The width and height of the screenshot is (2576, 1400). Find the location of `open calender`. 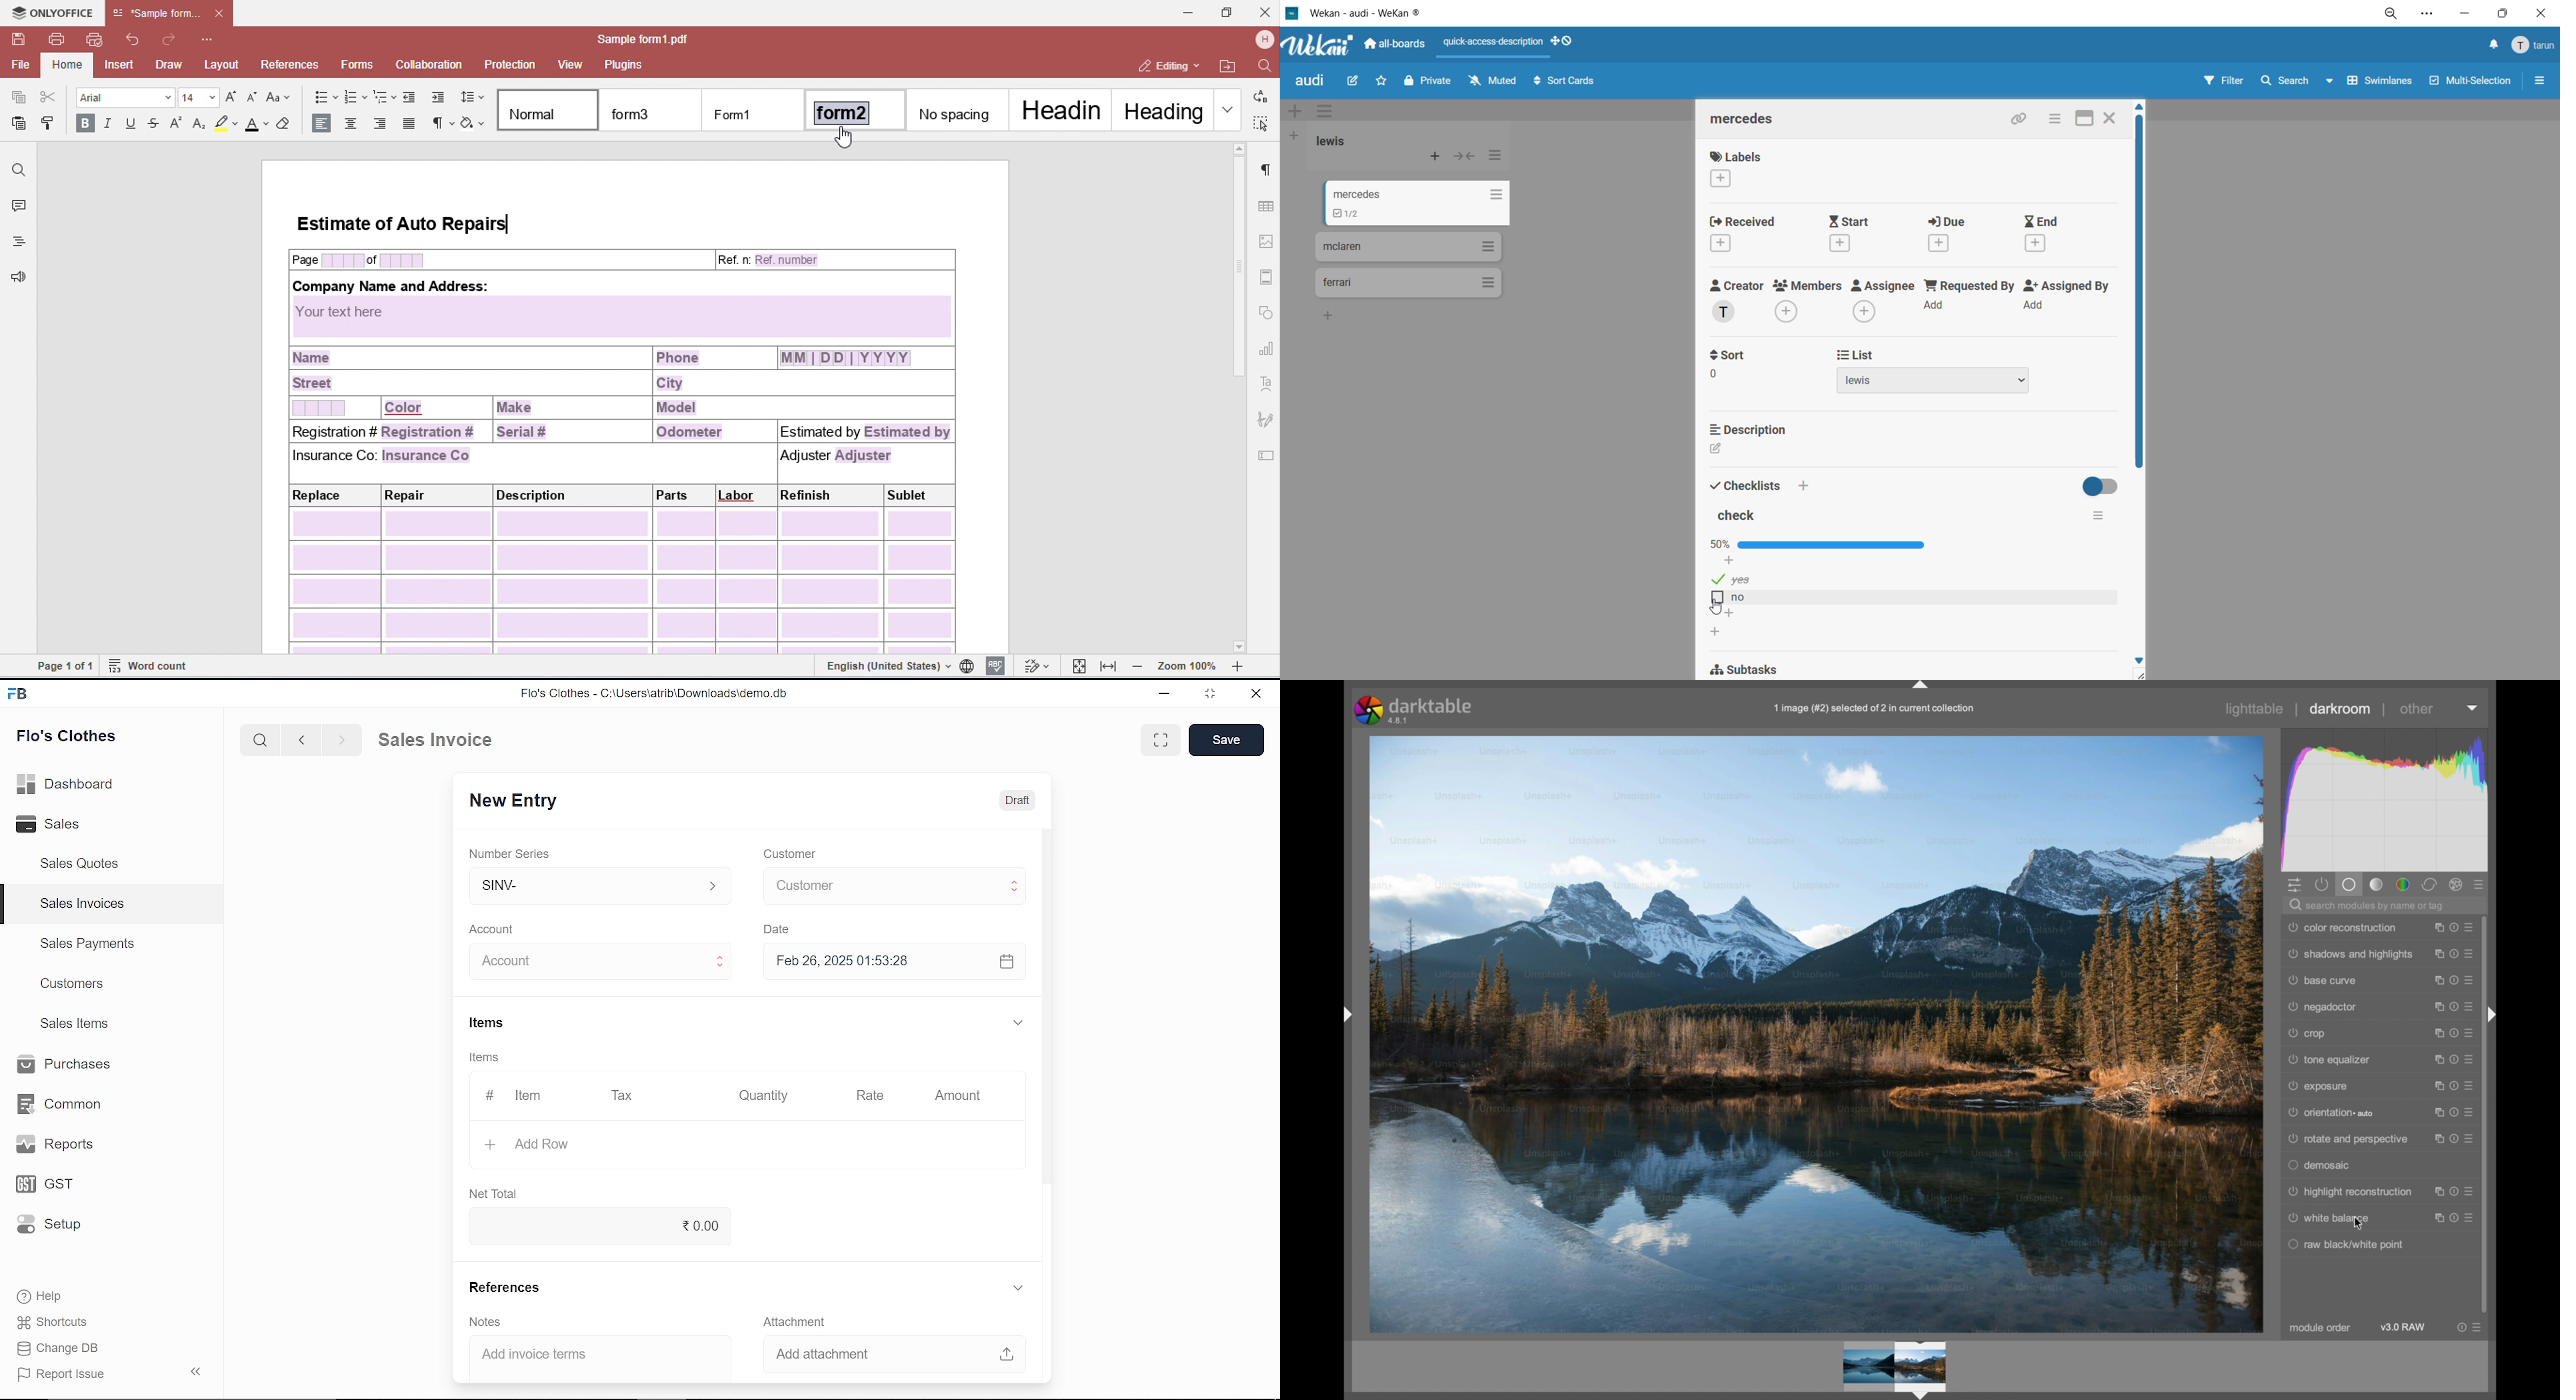

open calender is located at coordinates (1006, 961).